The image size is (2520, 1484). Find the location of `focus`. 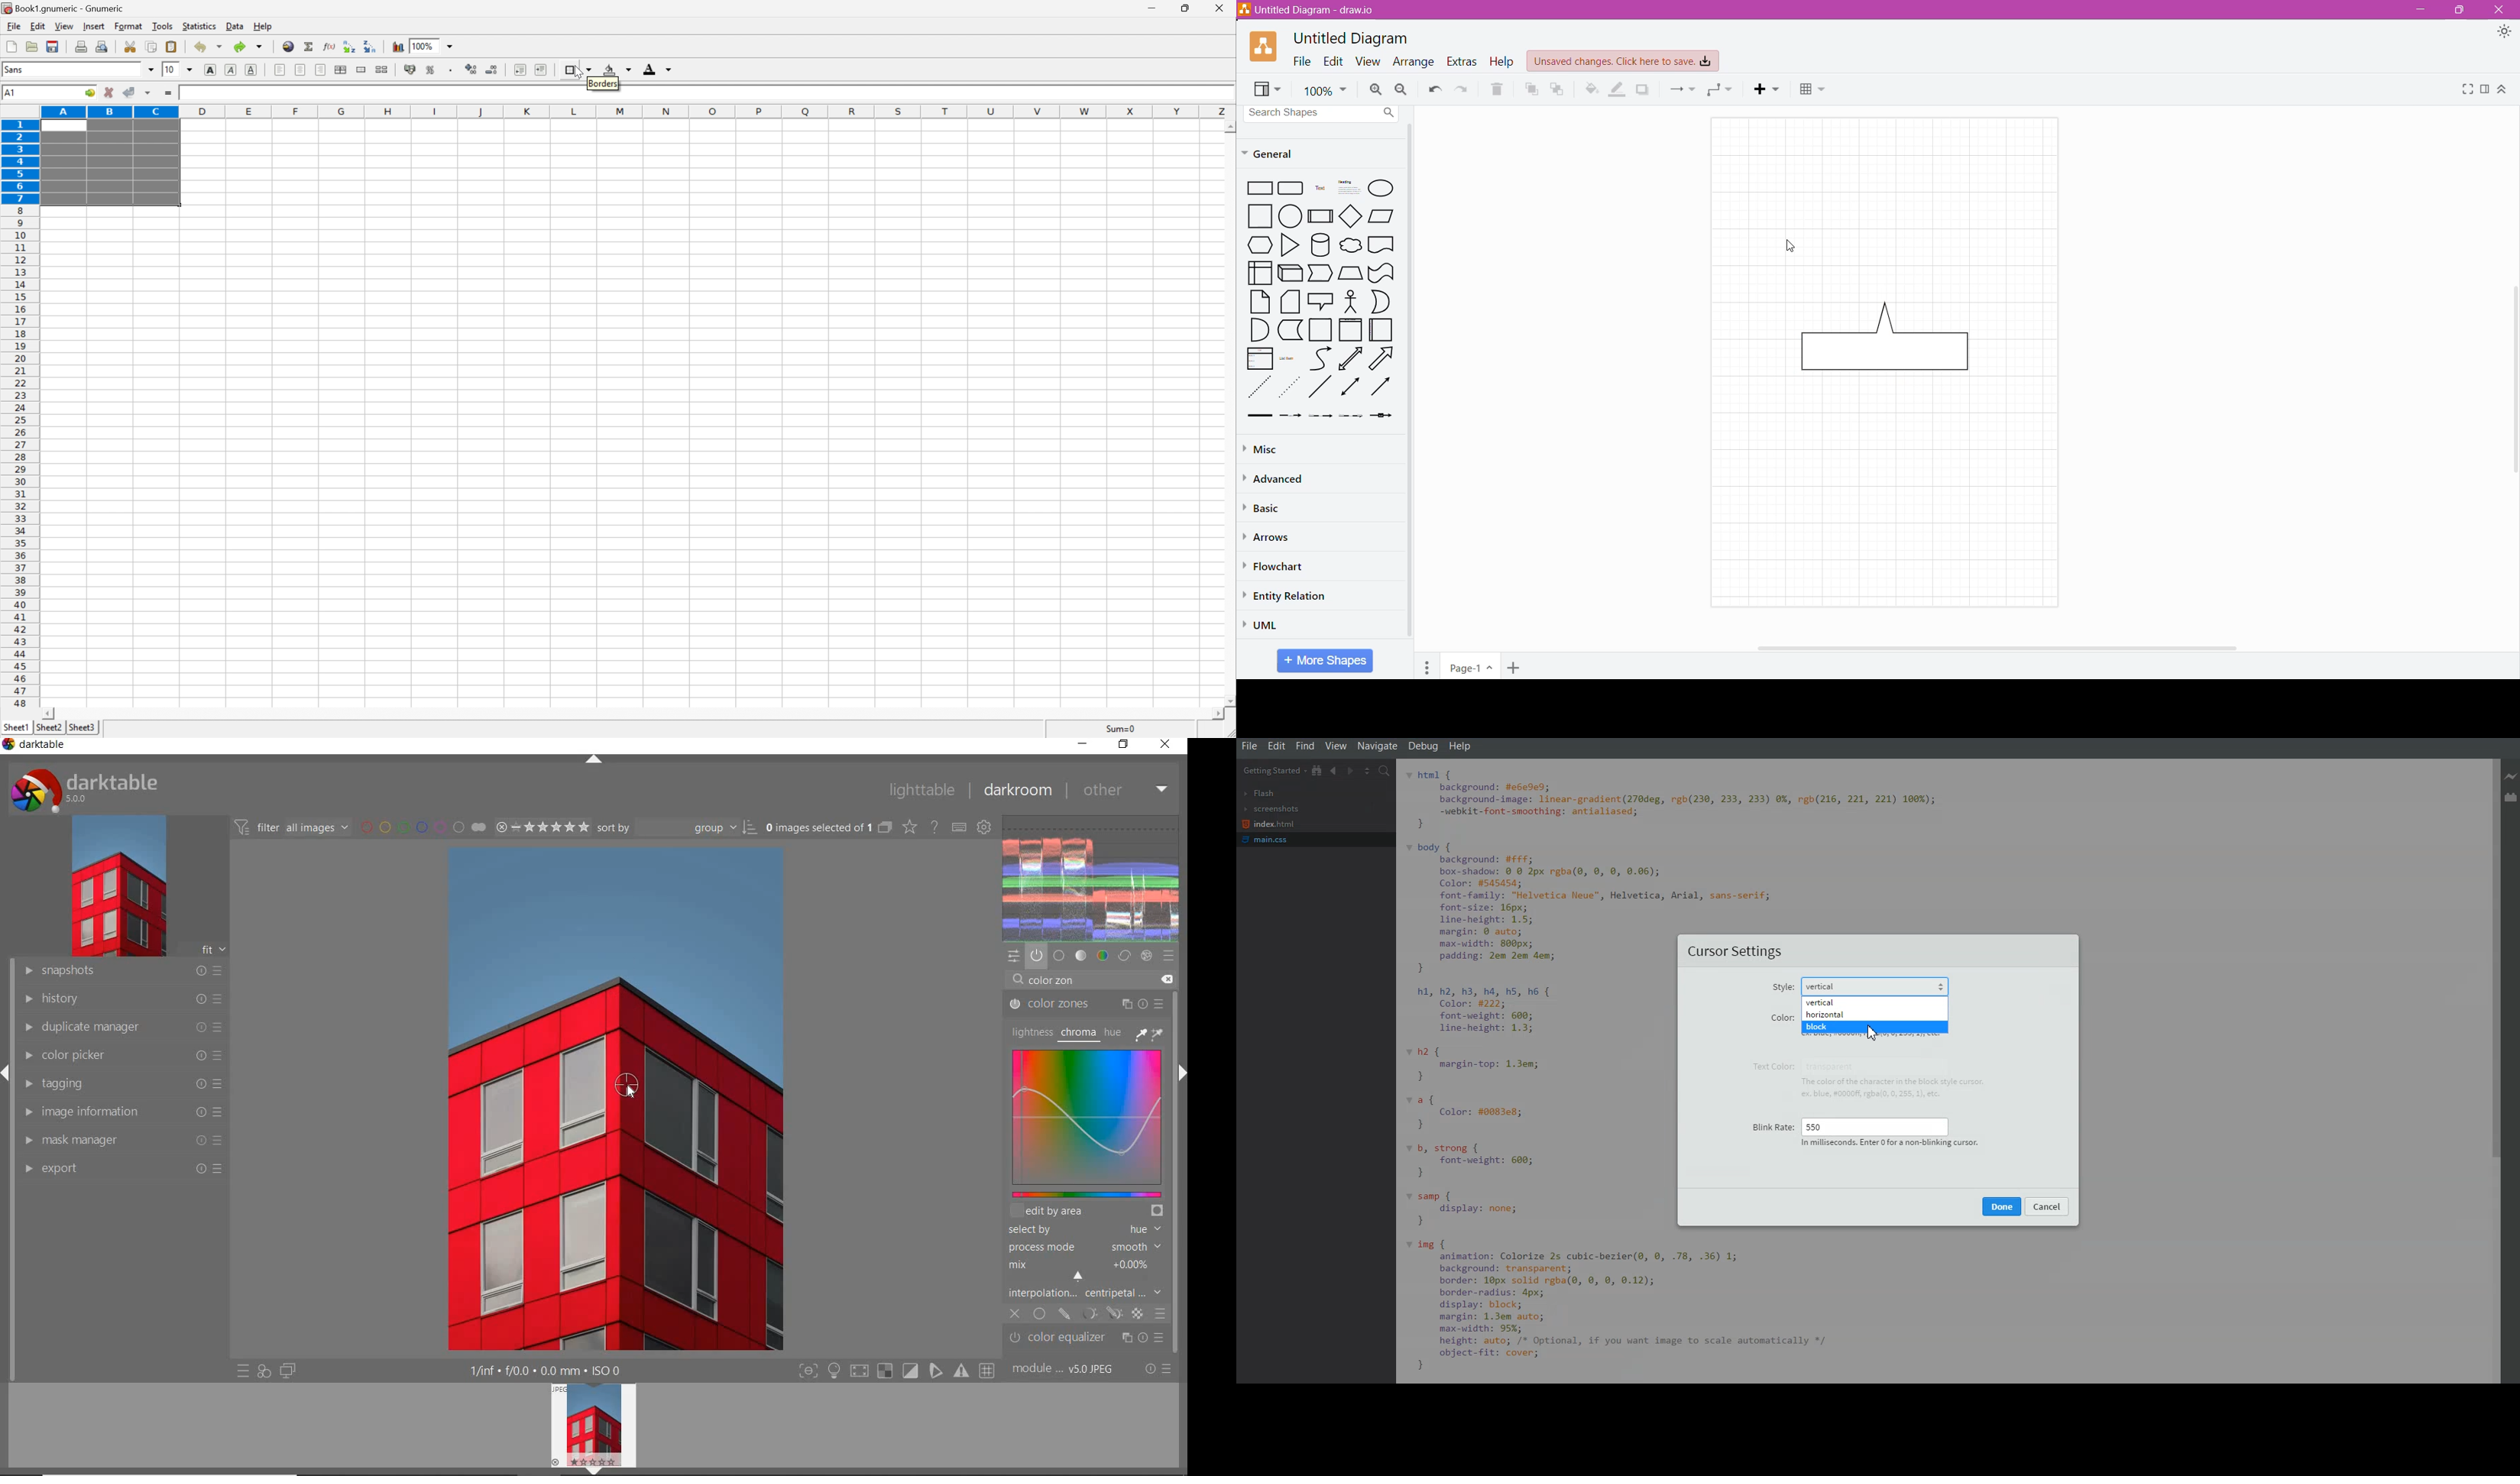

focus is located at coordinates (805, 1370).